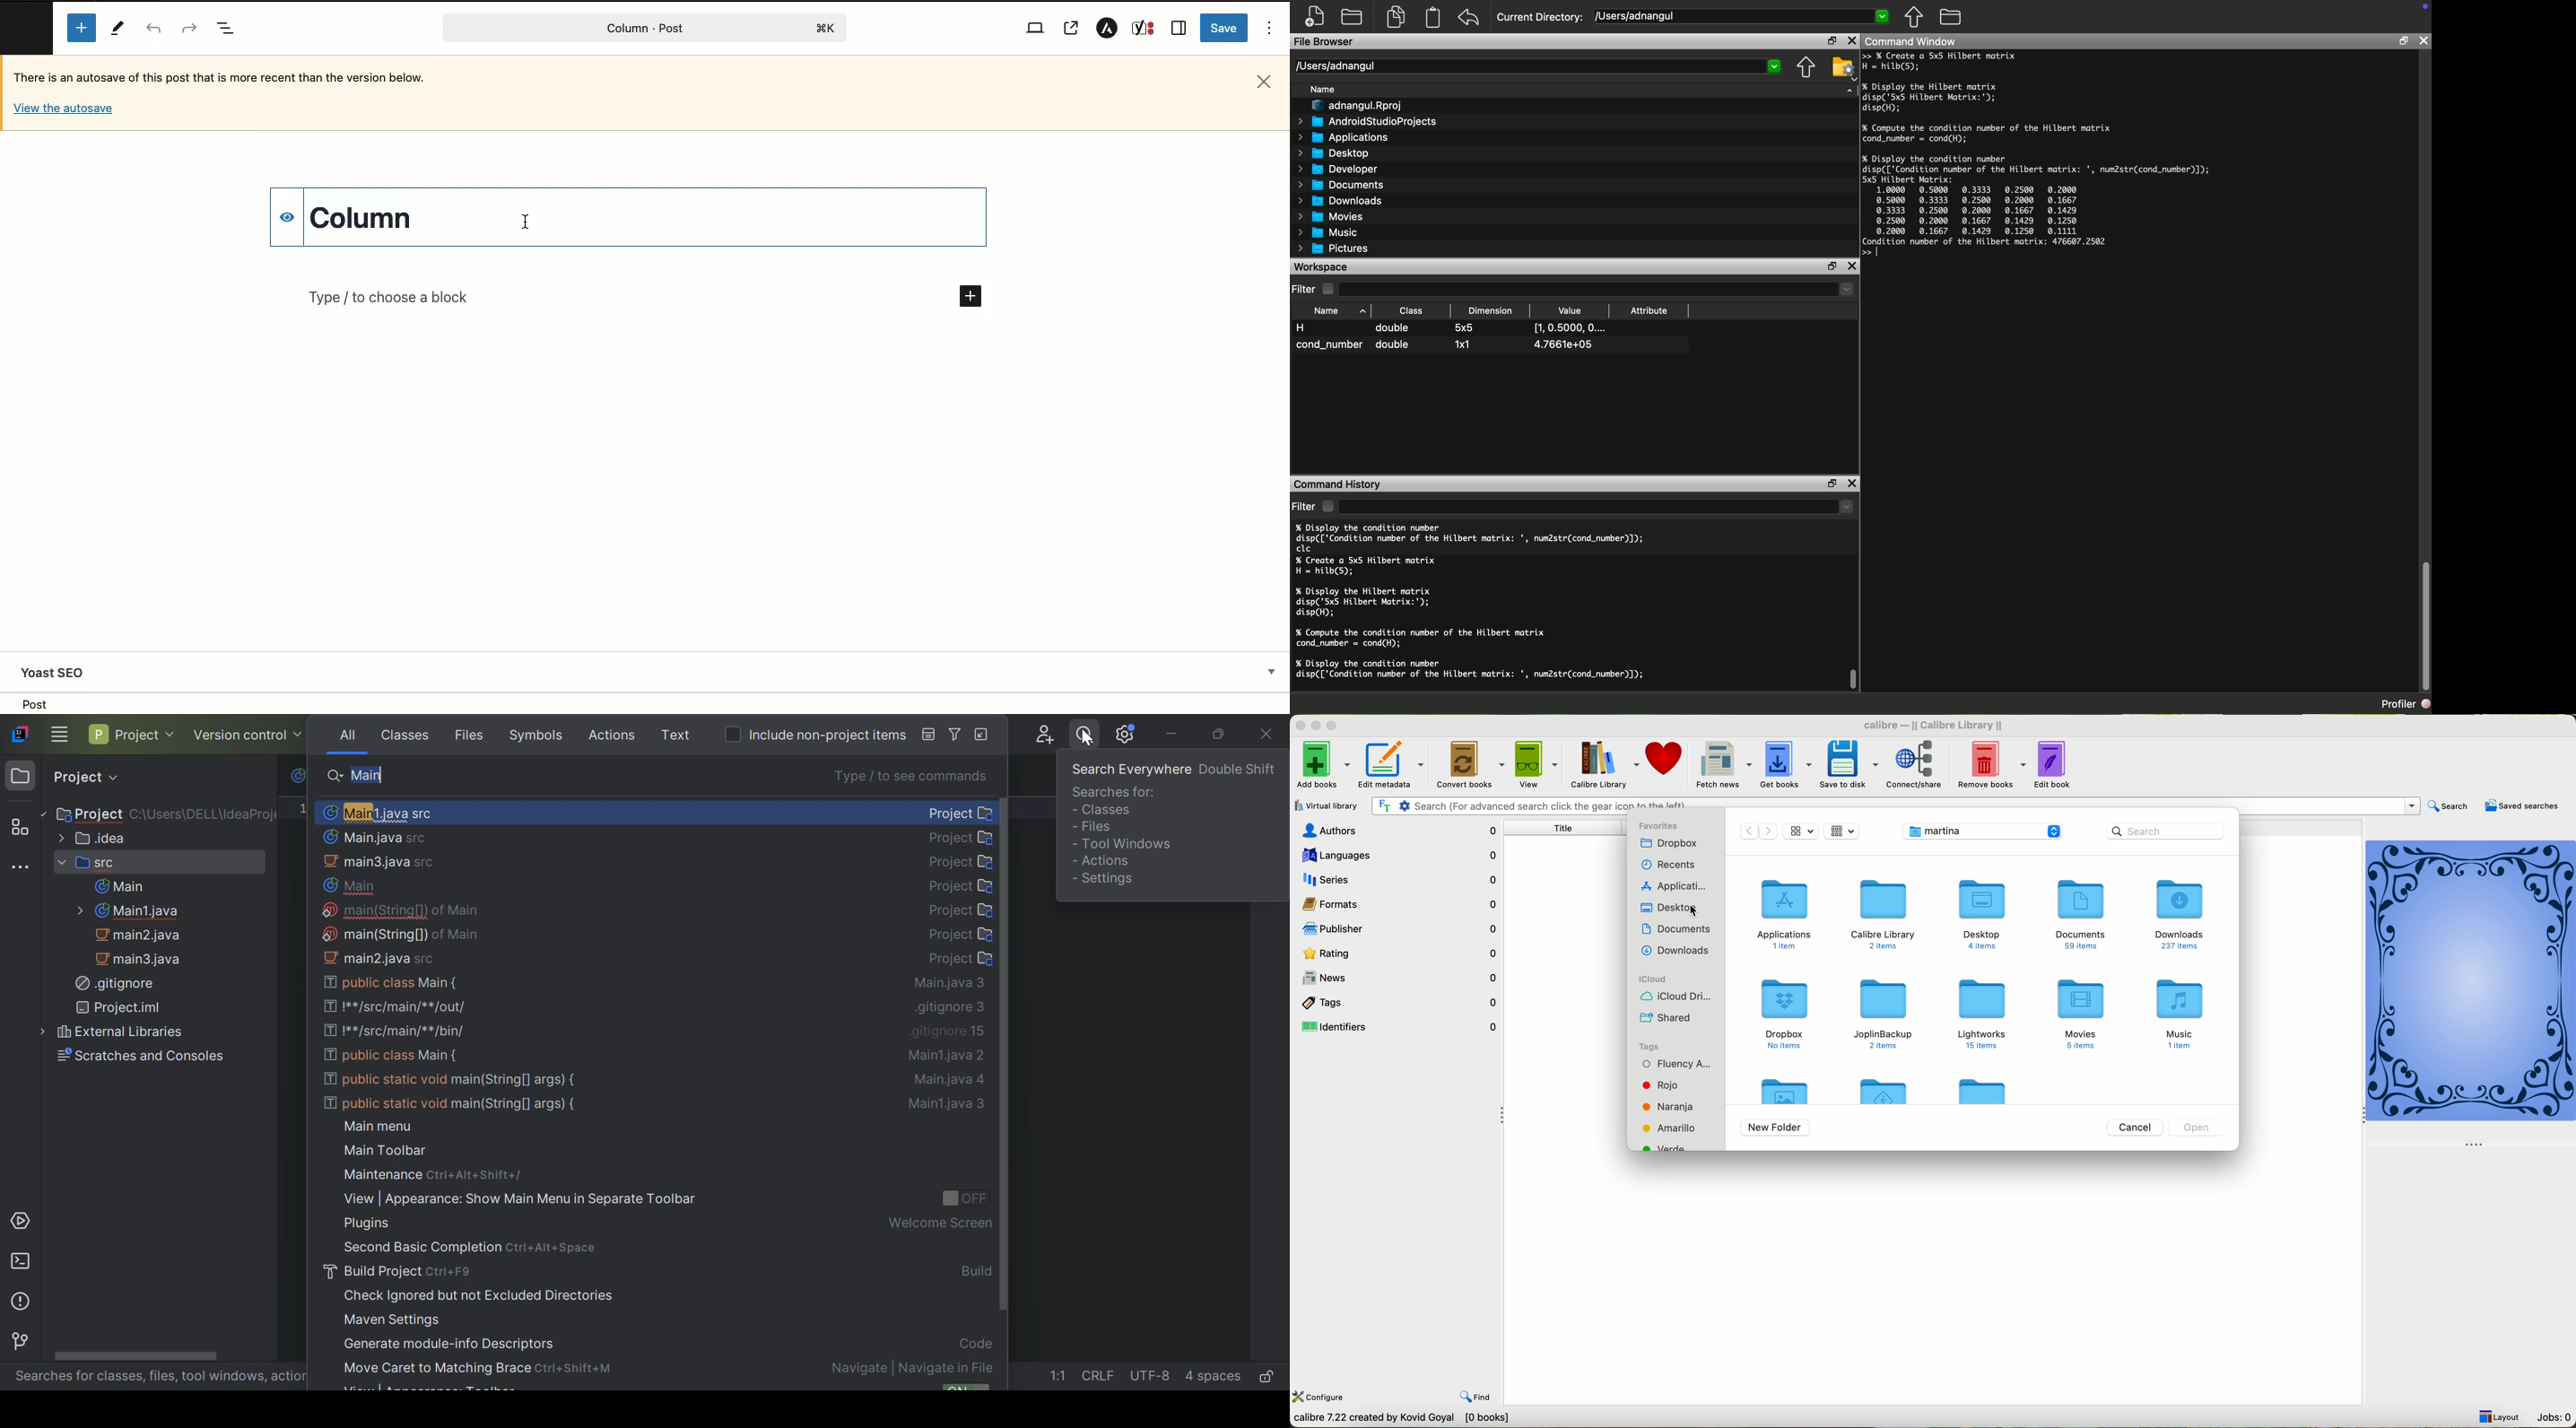  Describe the element at coordinates (1665, 760) in the screenshot. I see `donate` at that location.